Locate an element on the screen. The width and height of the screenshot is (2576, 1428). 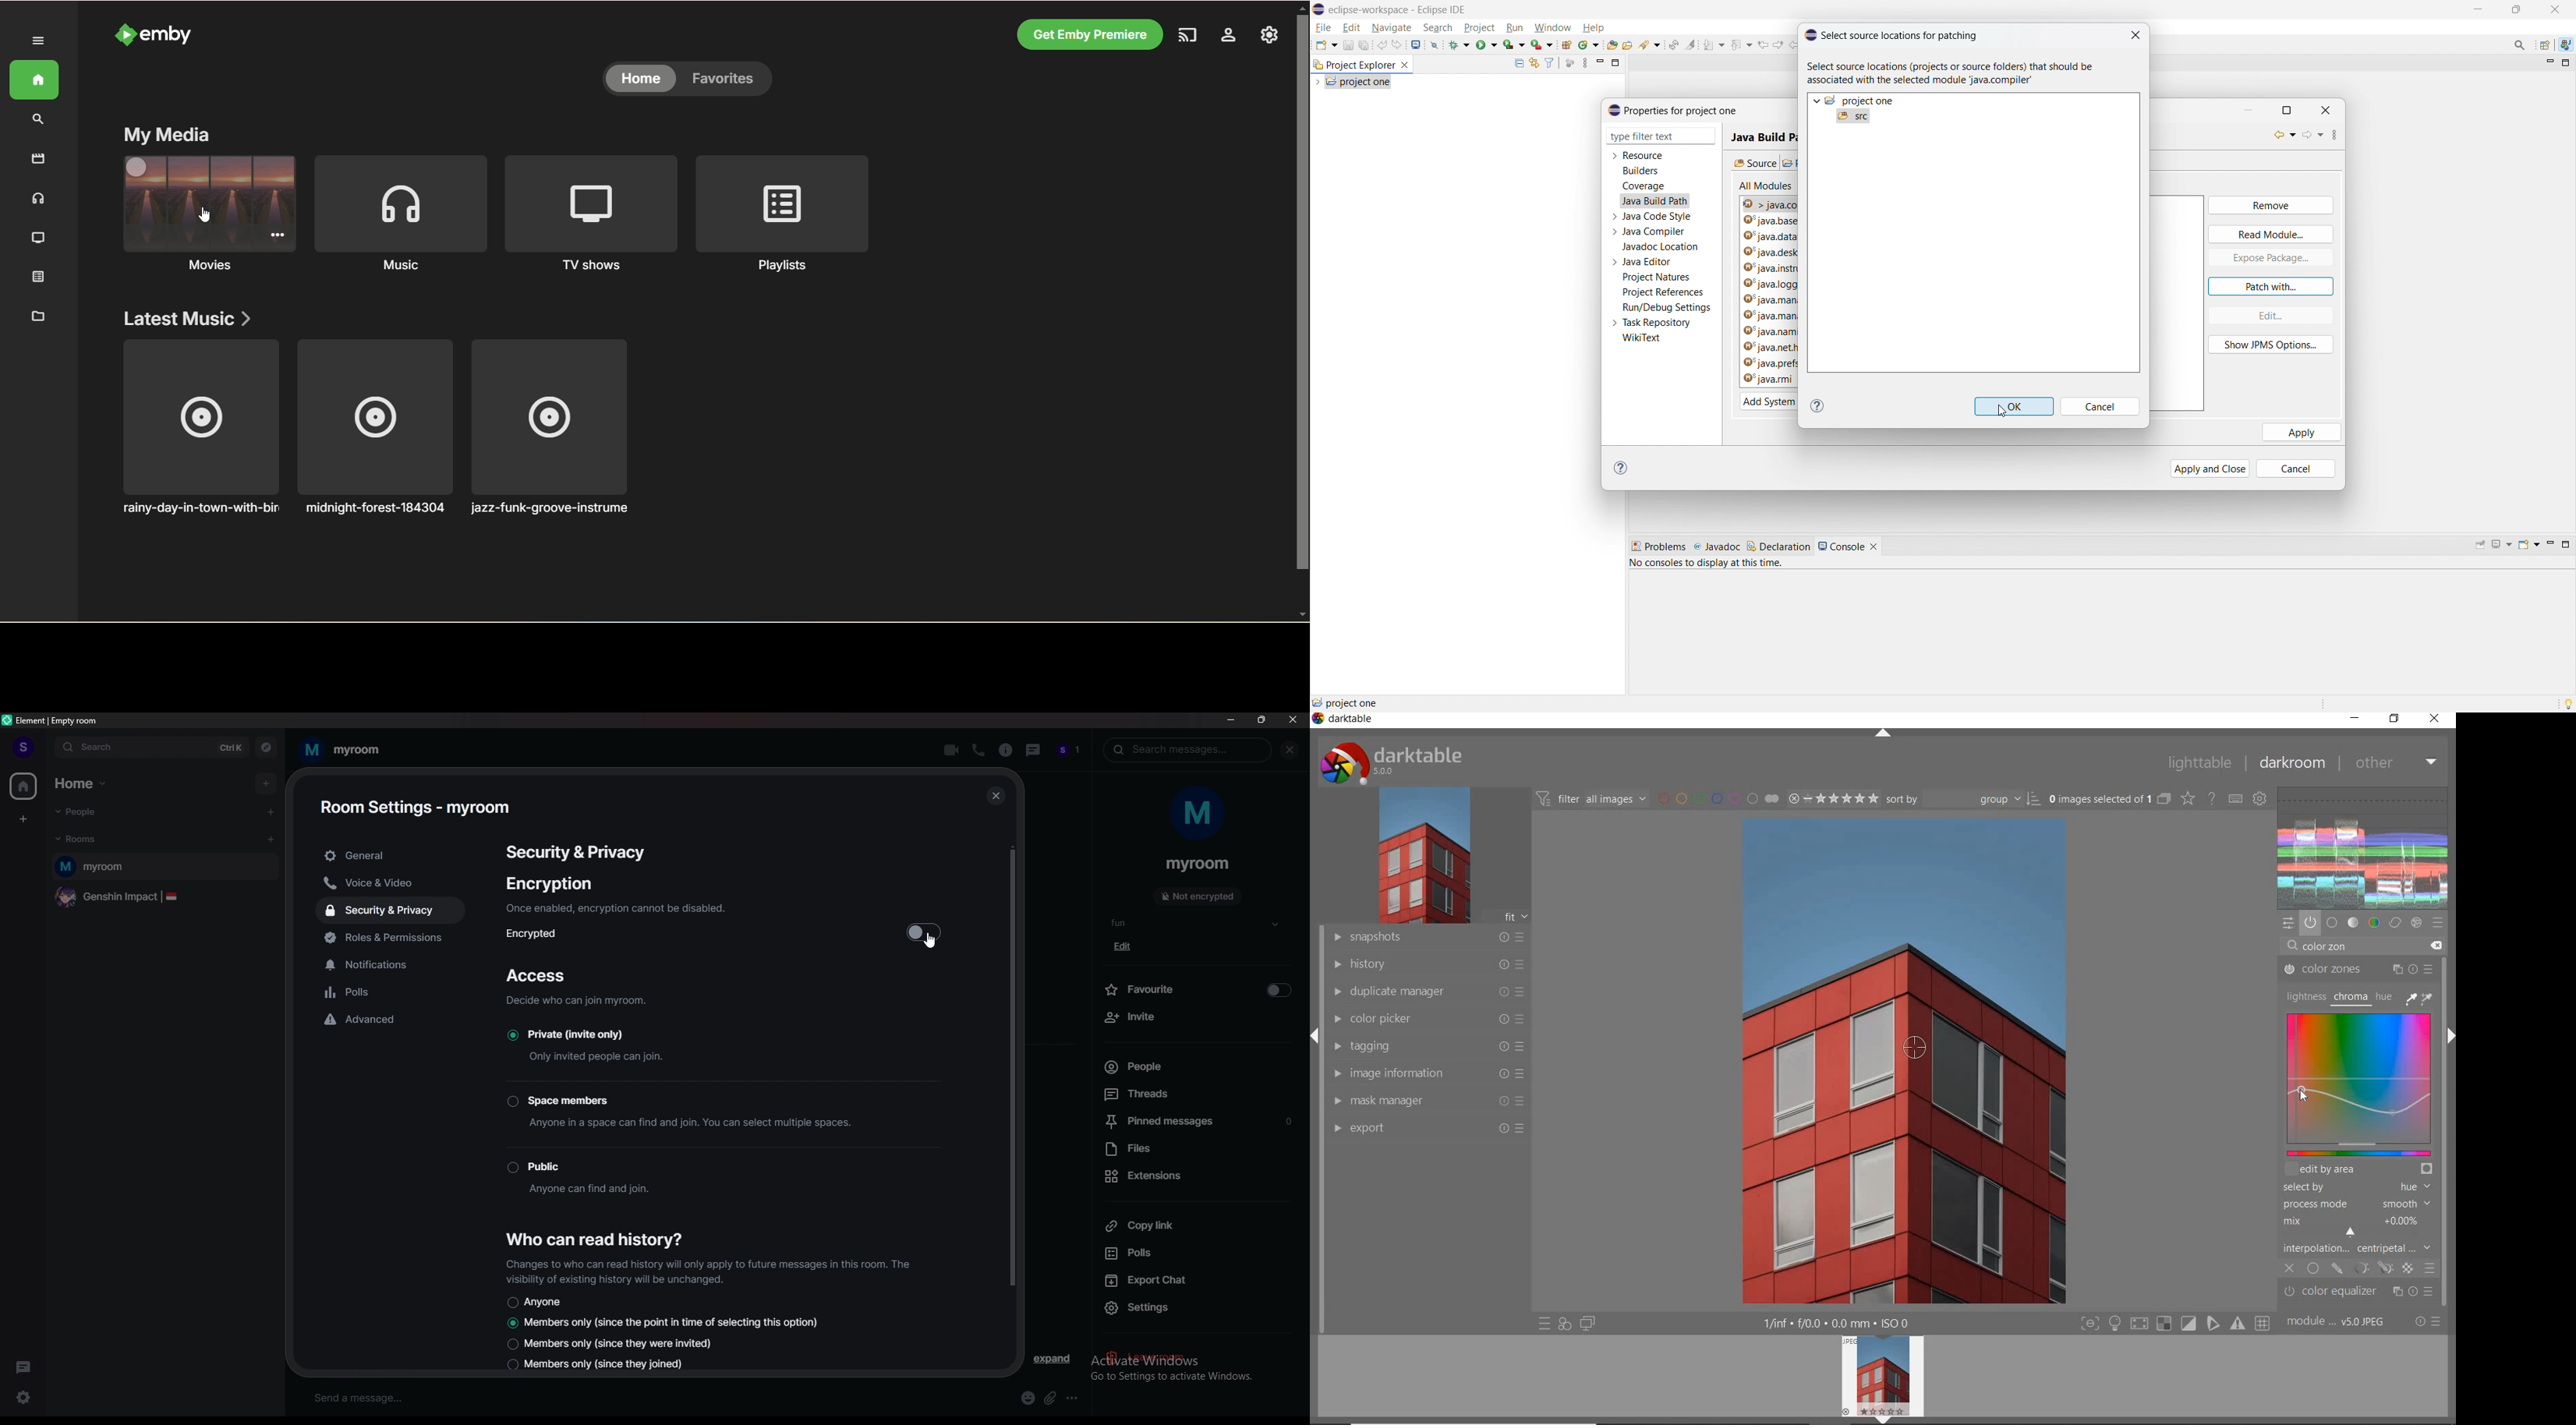
send a message is located at coordinates (420, 1397).